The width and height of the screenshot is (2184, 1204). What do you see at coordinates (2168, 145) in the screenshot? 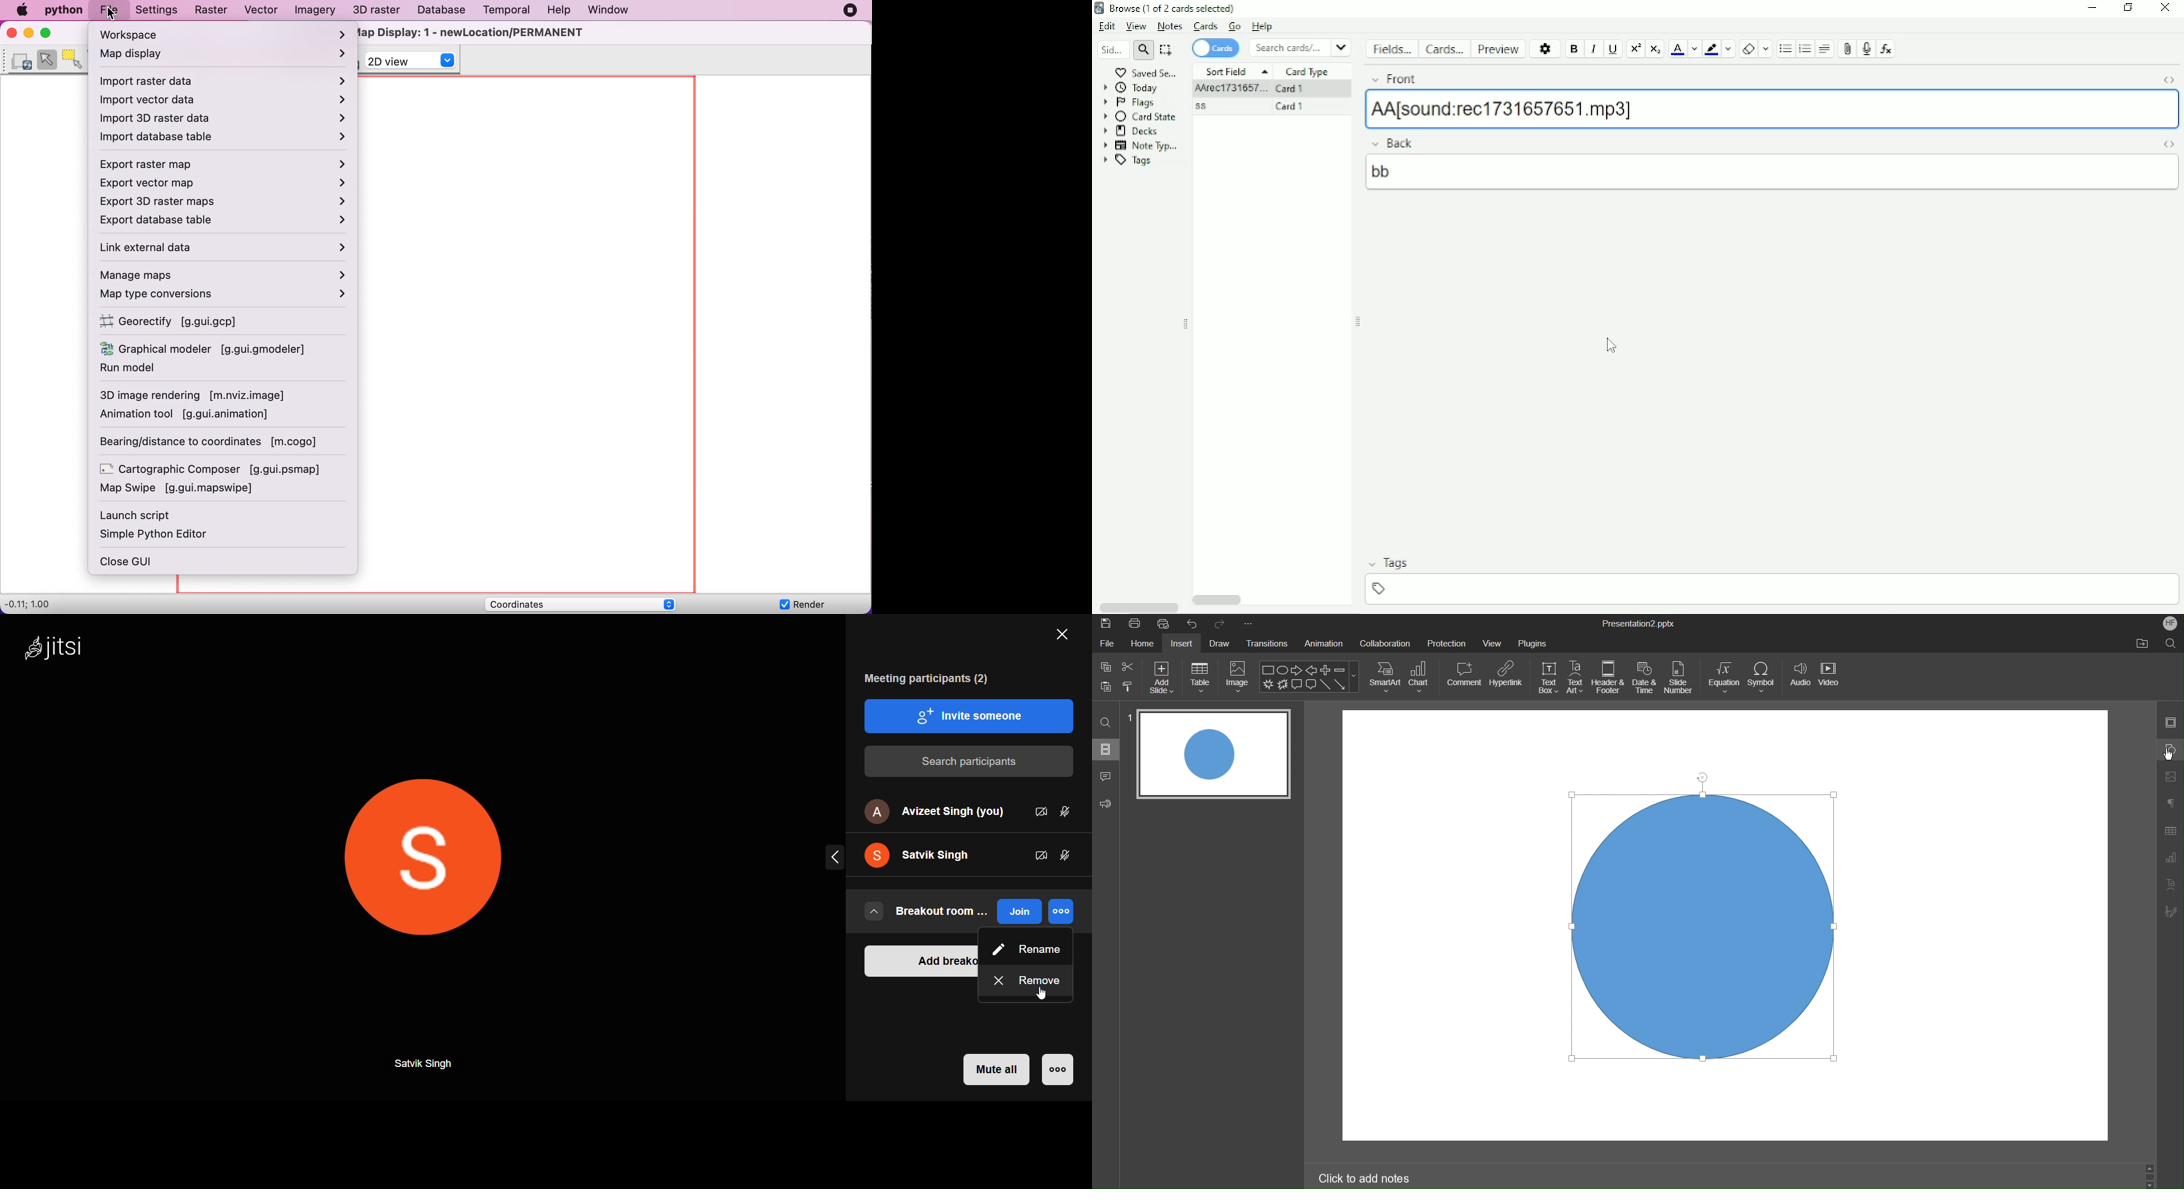
I see `Toggle HTML Editor` at bounding box center [2168, 145].